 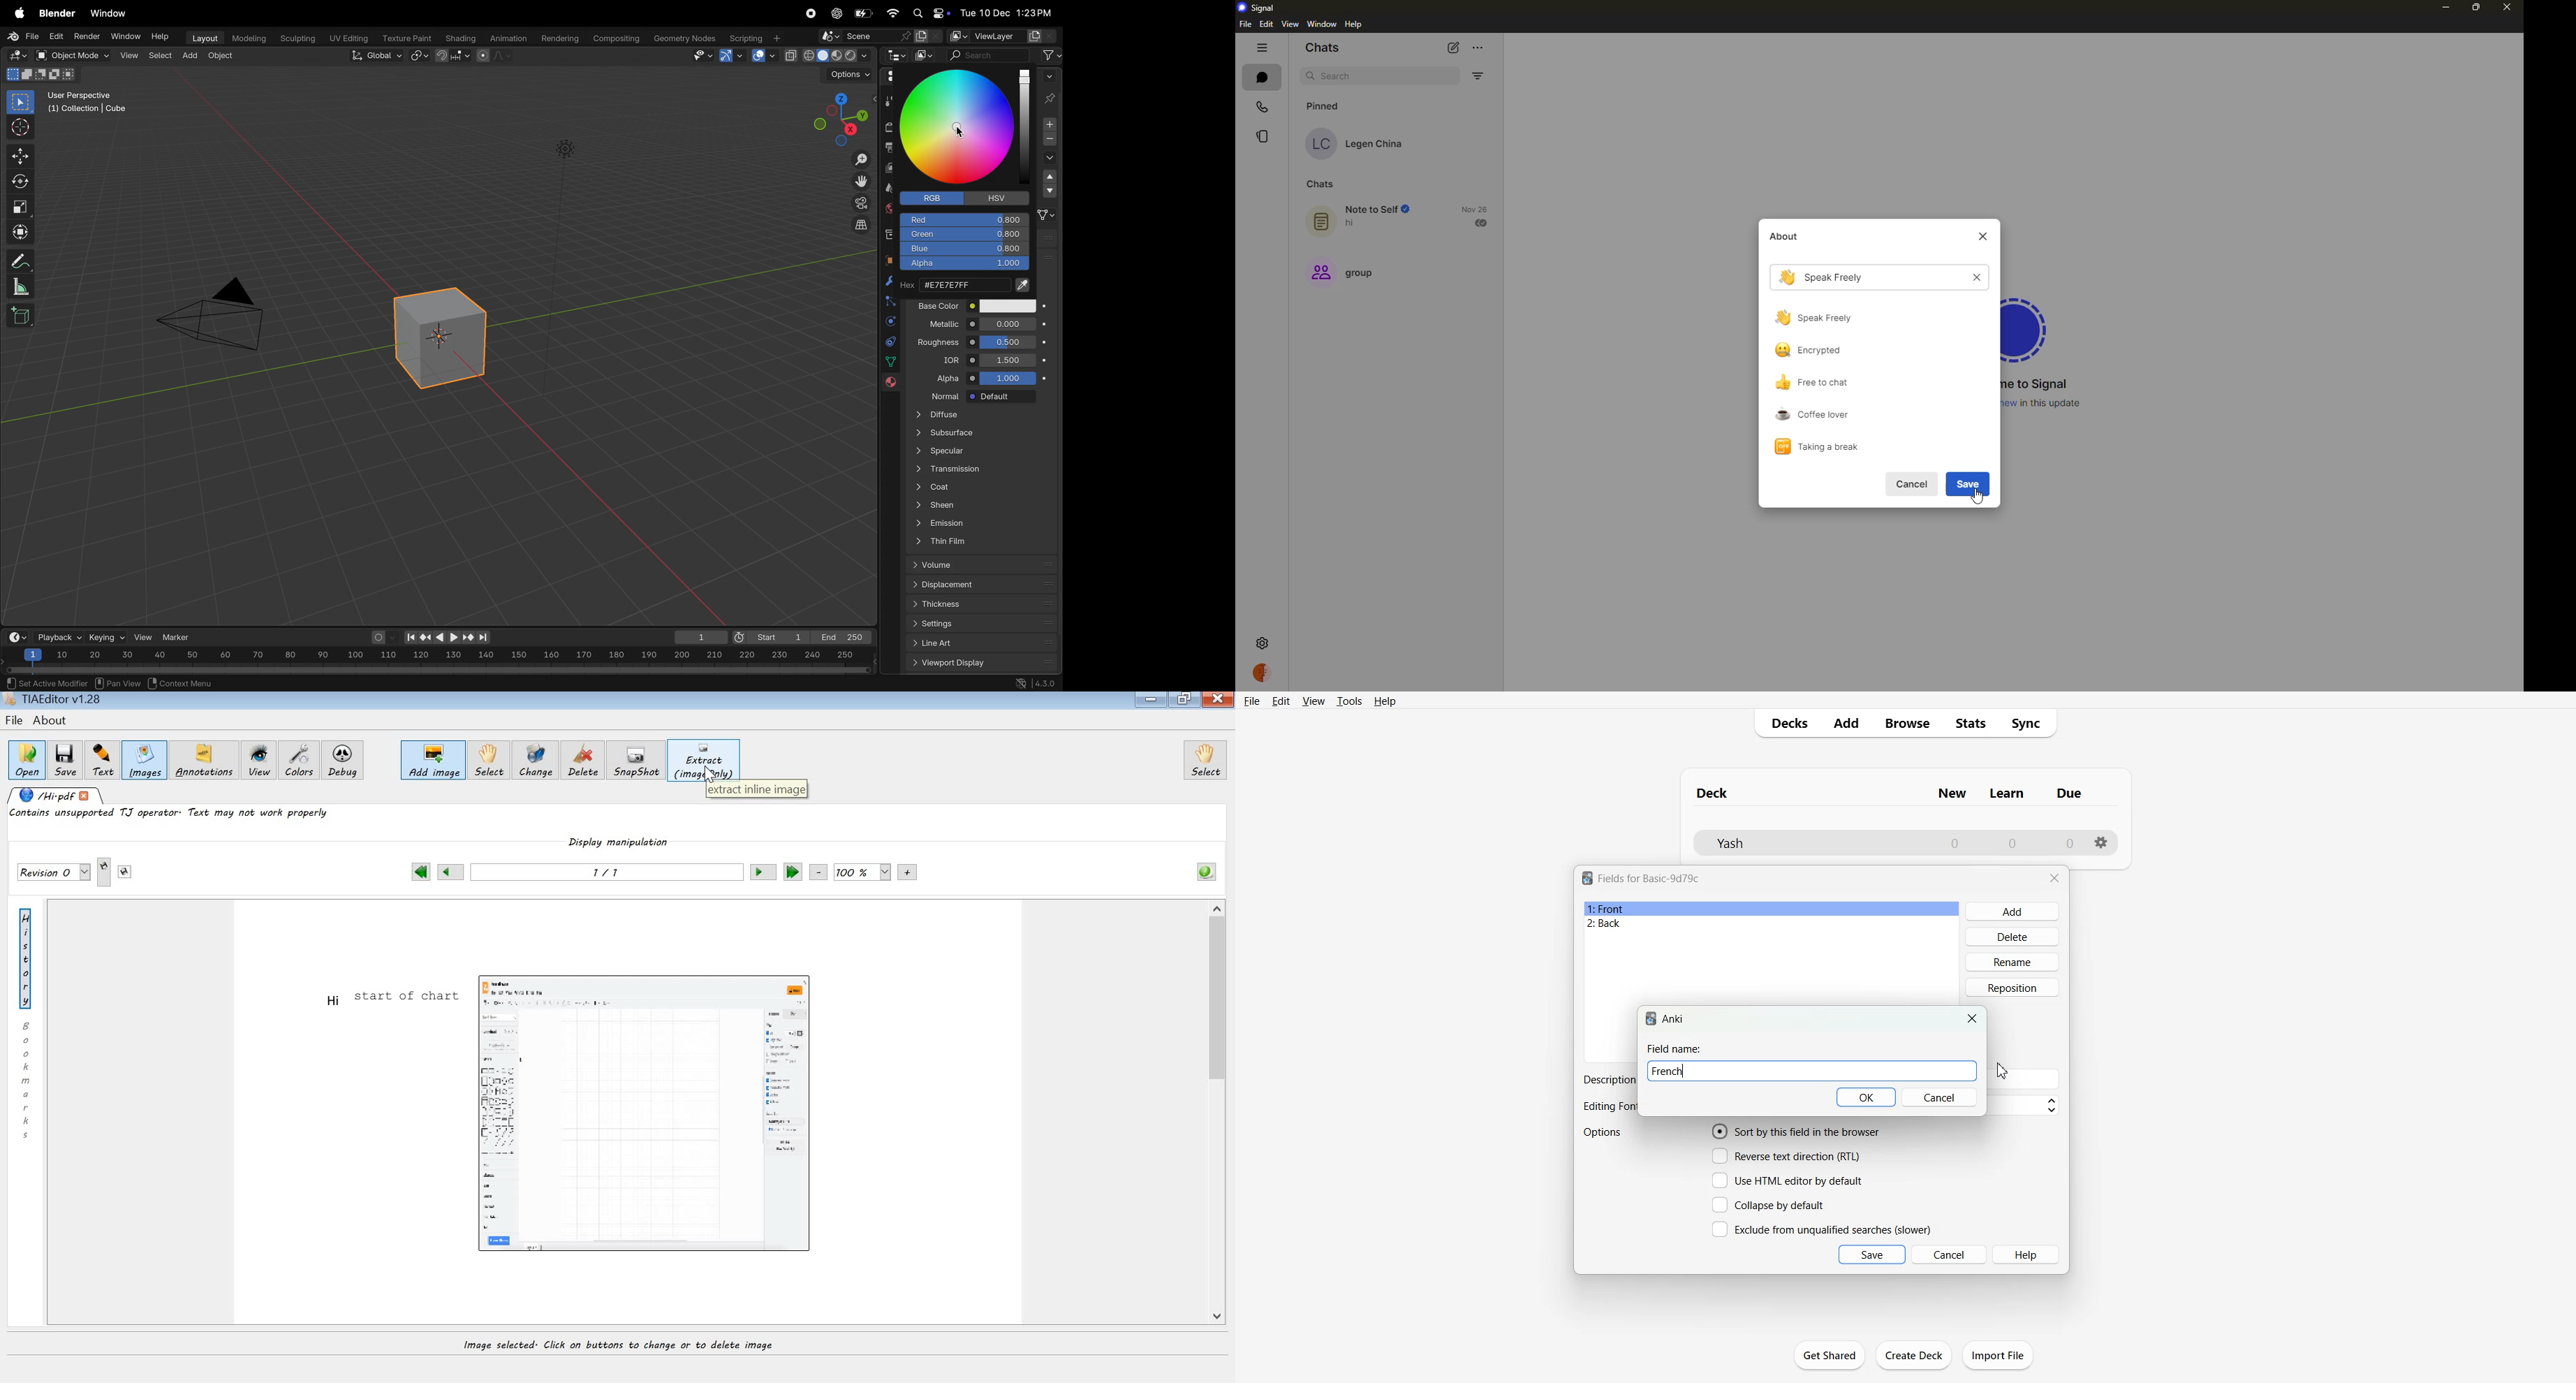 I want to click on Use HTML editor by default, so click(x=1787, y=1180).